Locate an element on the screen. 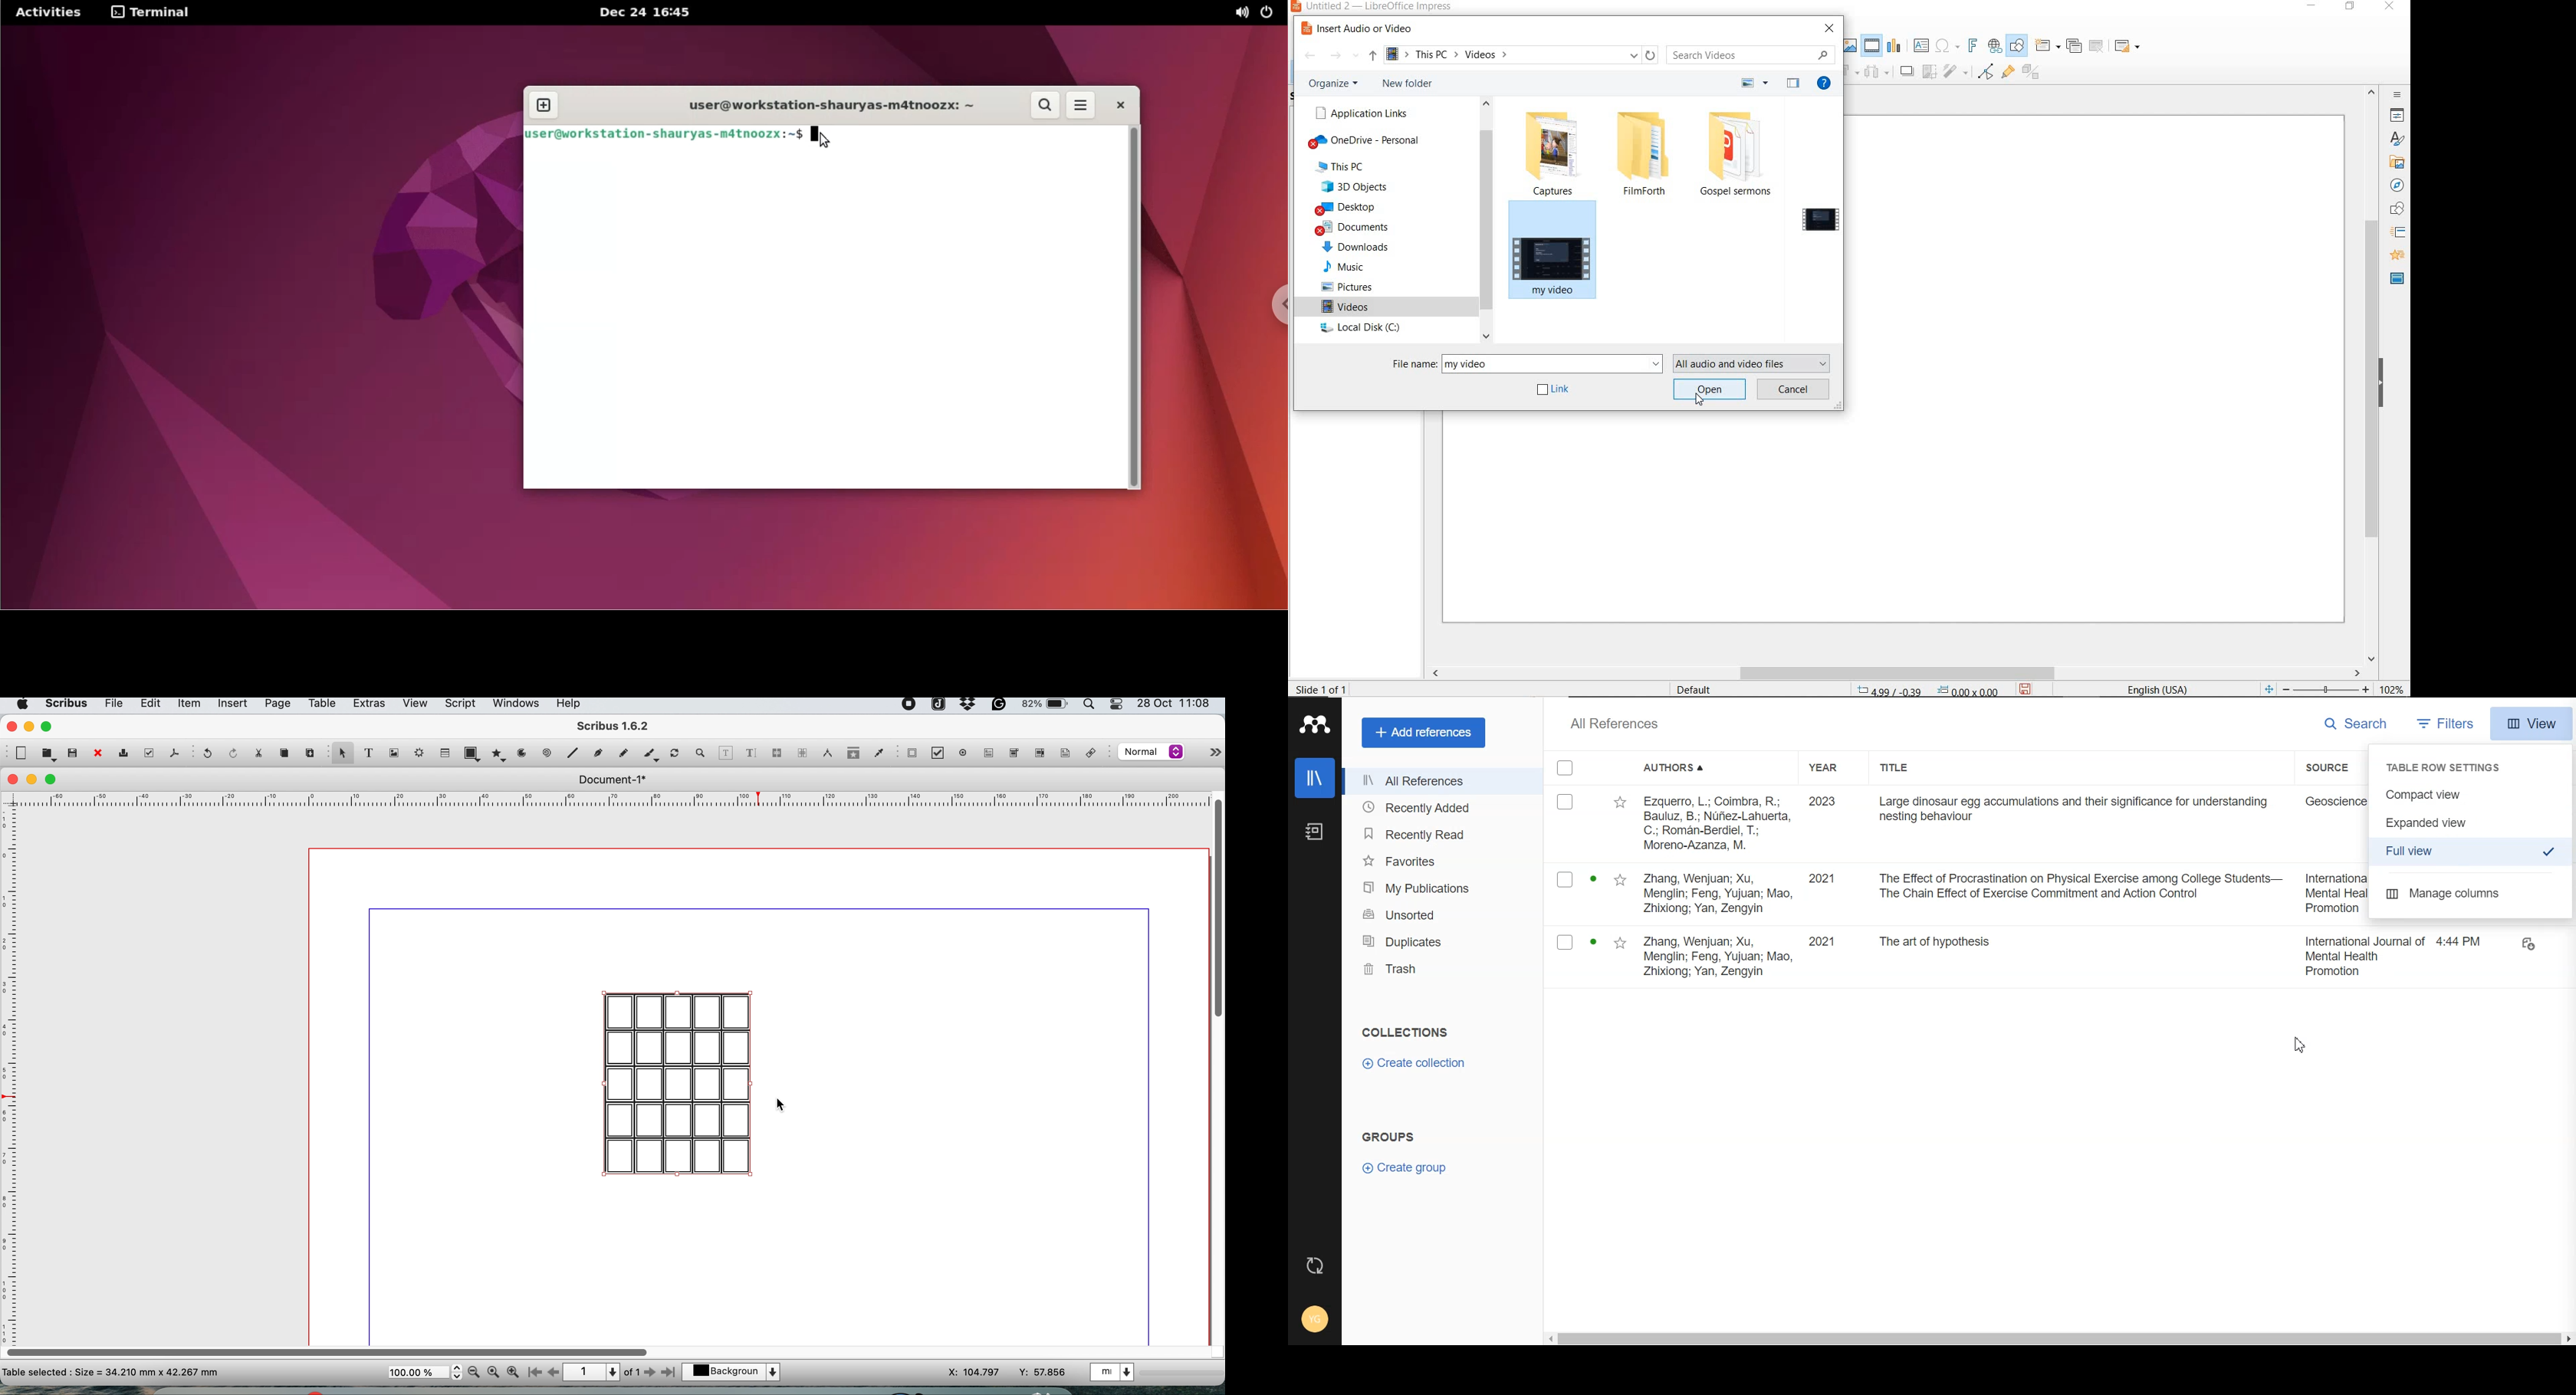  save as pdf is located at coordinates (174, 753).